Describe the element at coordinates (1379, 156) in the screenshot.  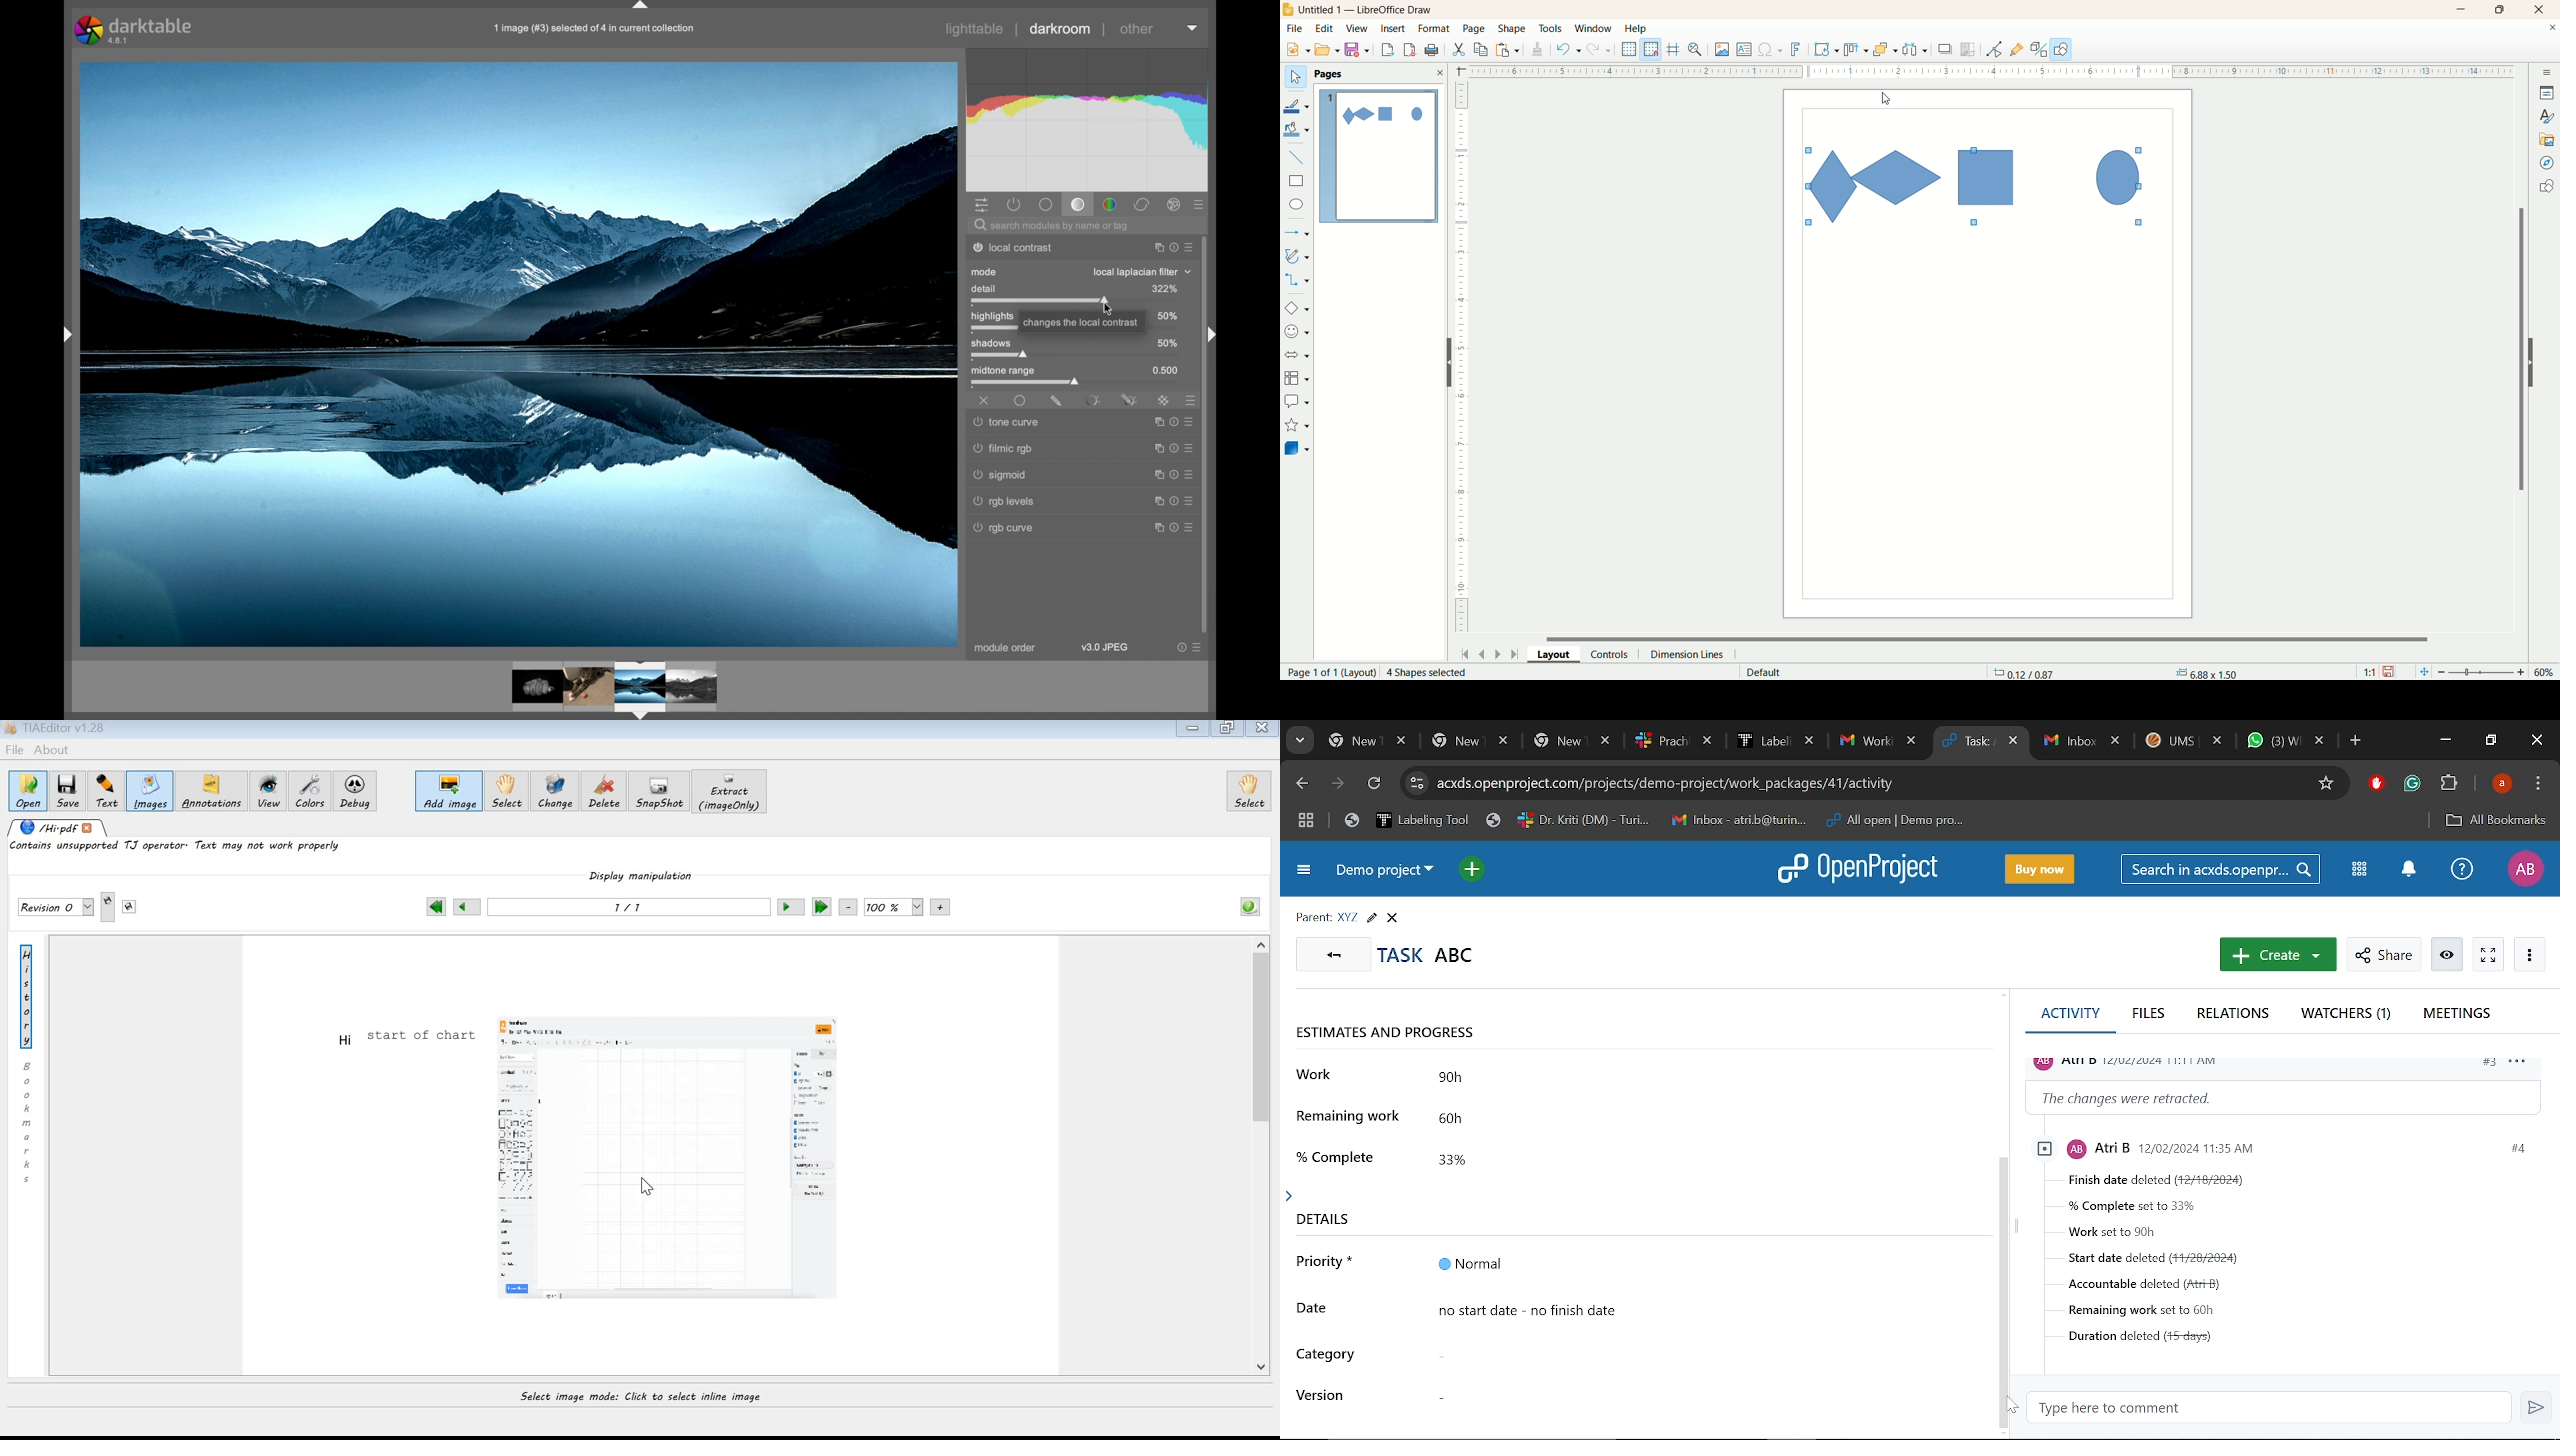
I see `page1` at that location.